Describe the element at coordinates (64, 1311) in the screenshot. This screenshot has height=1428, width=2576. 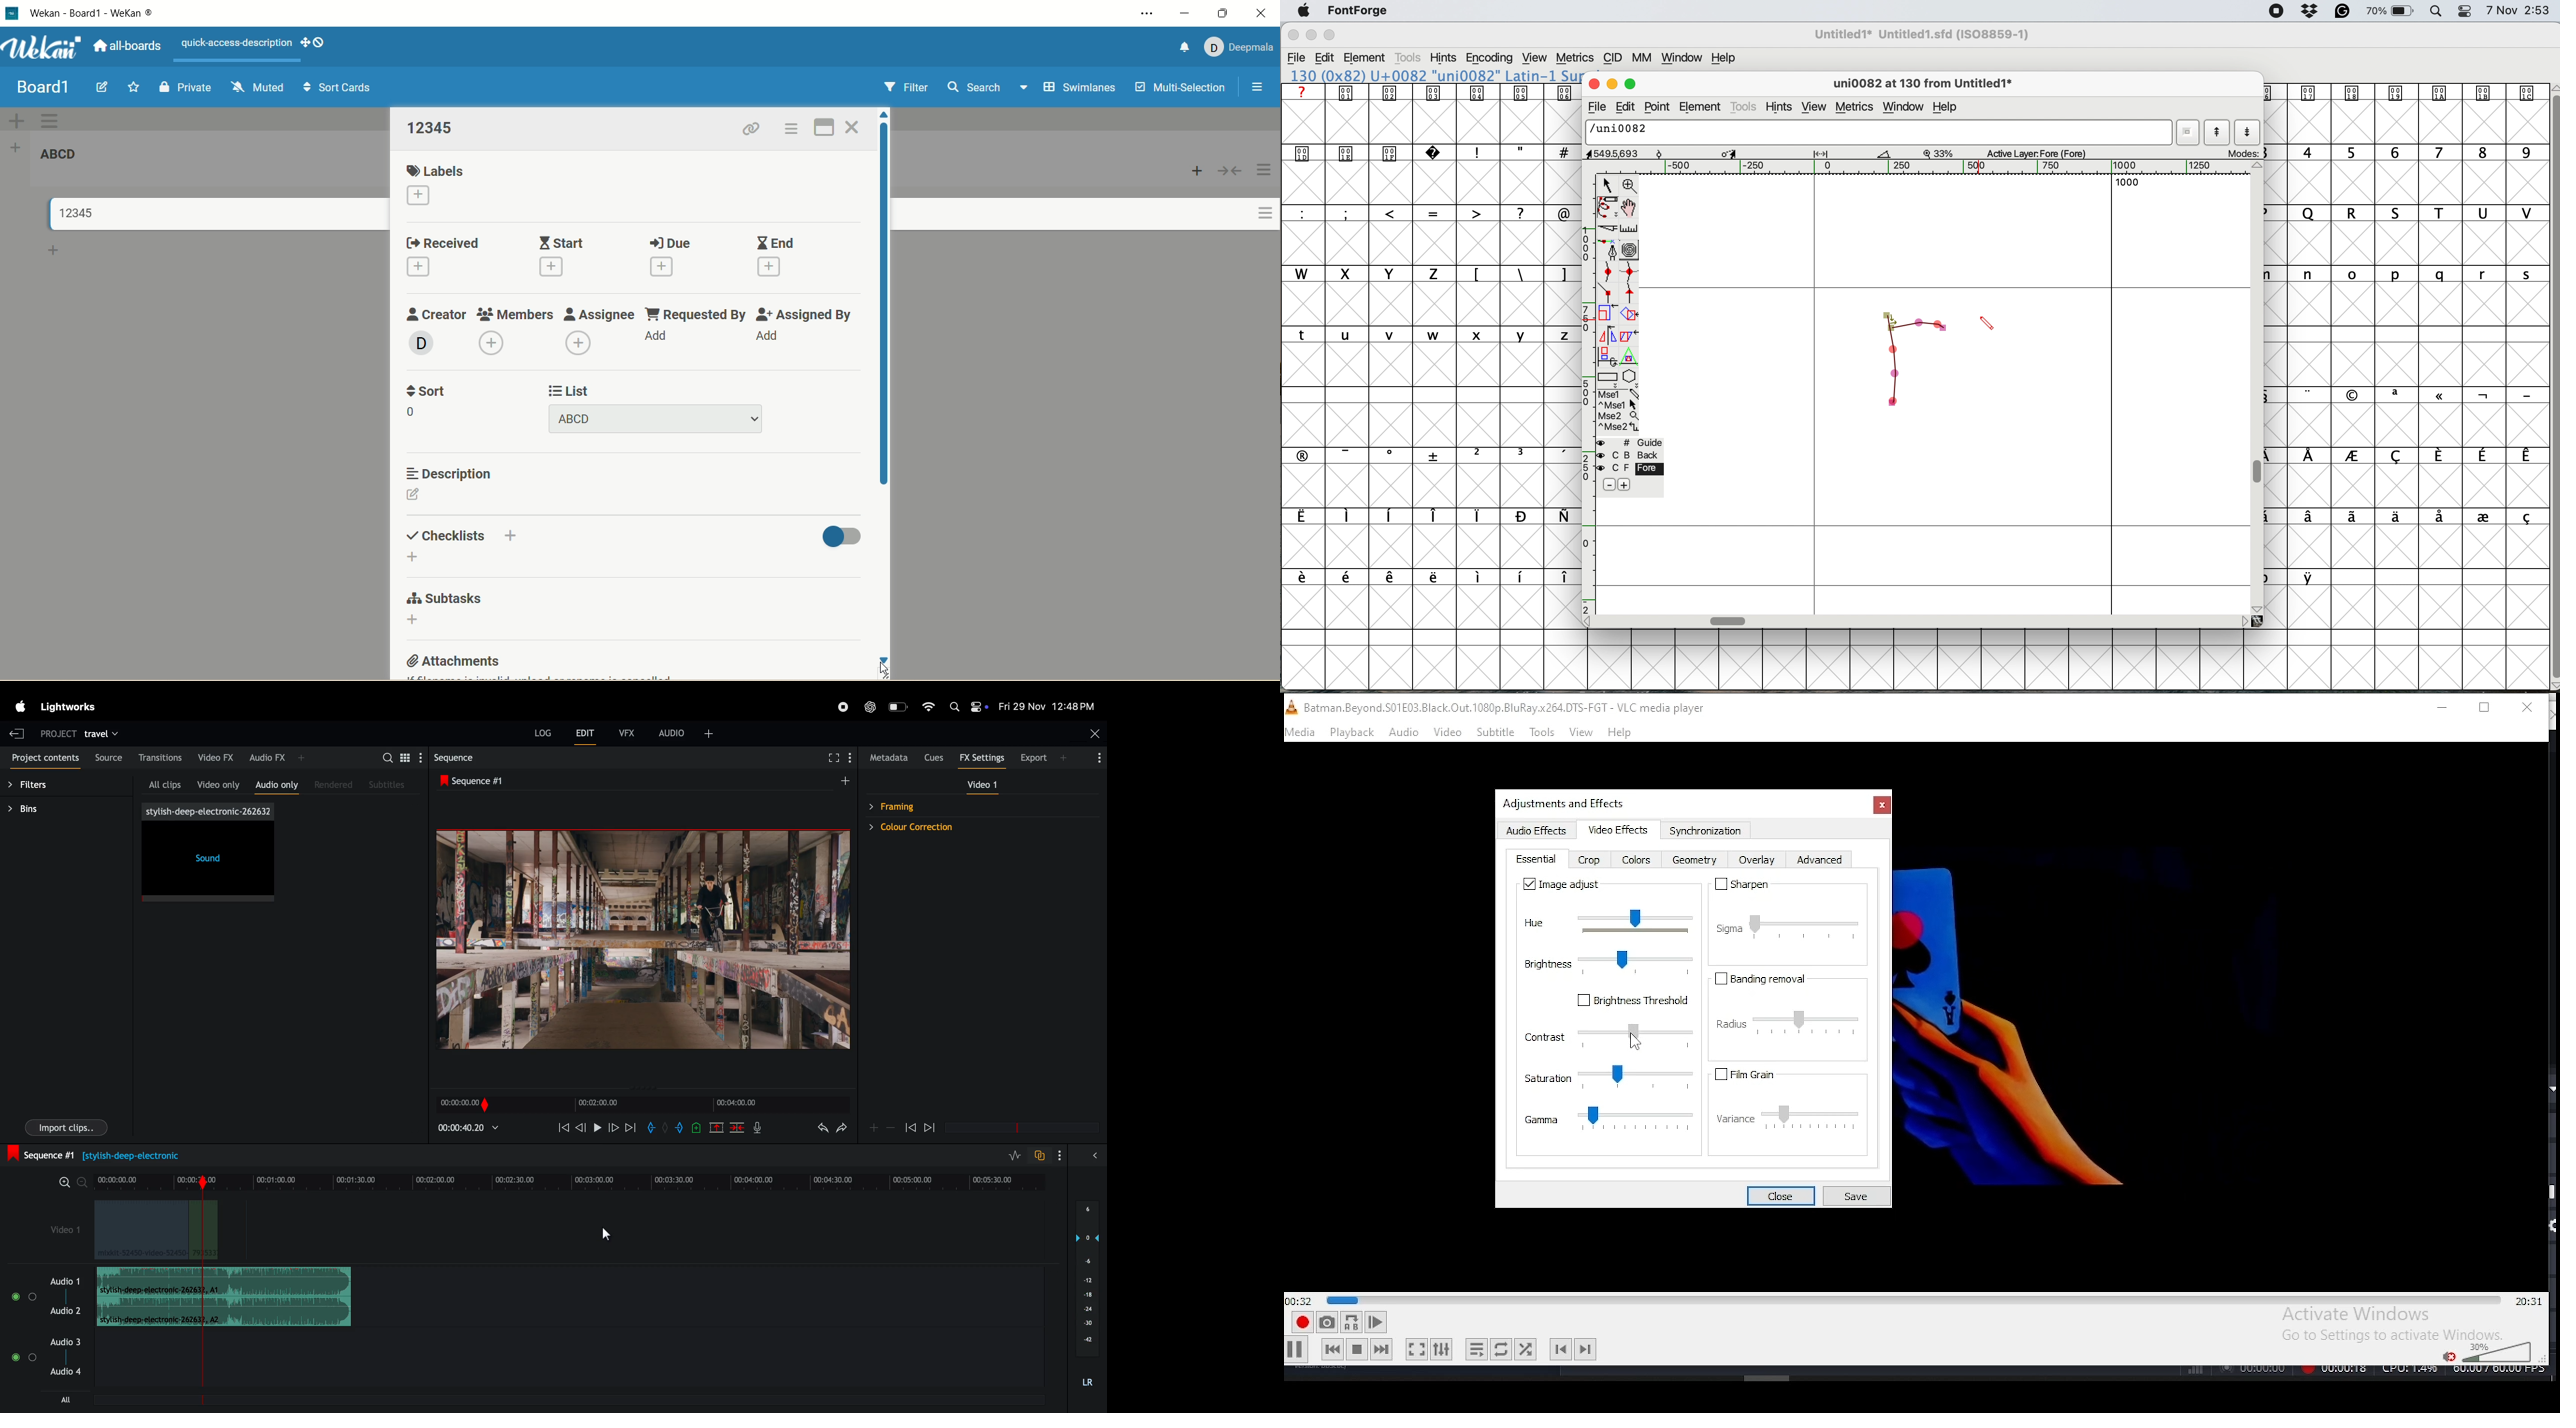
I see `Audio` at that location.